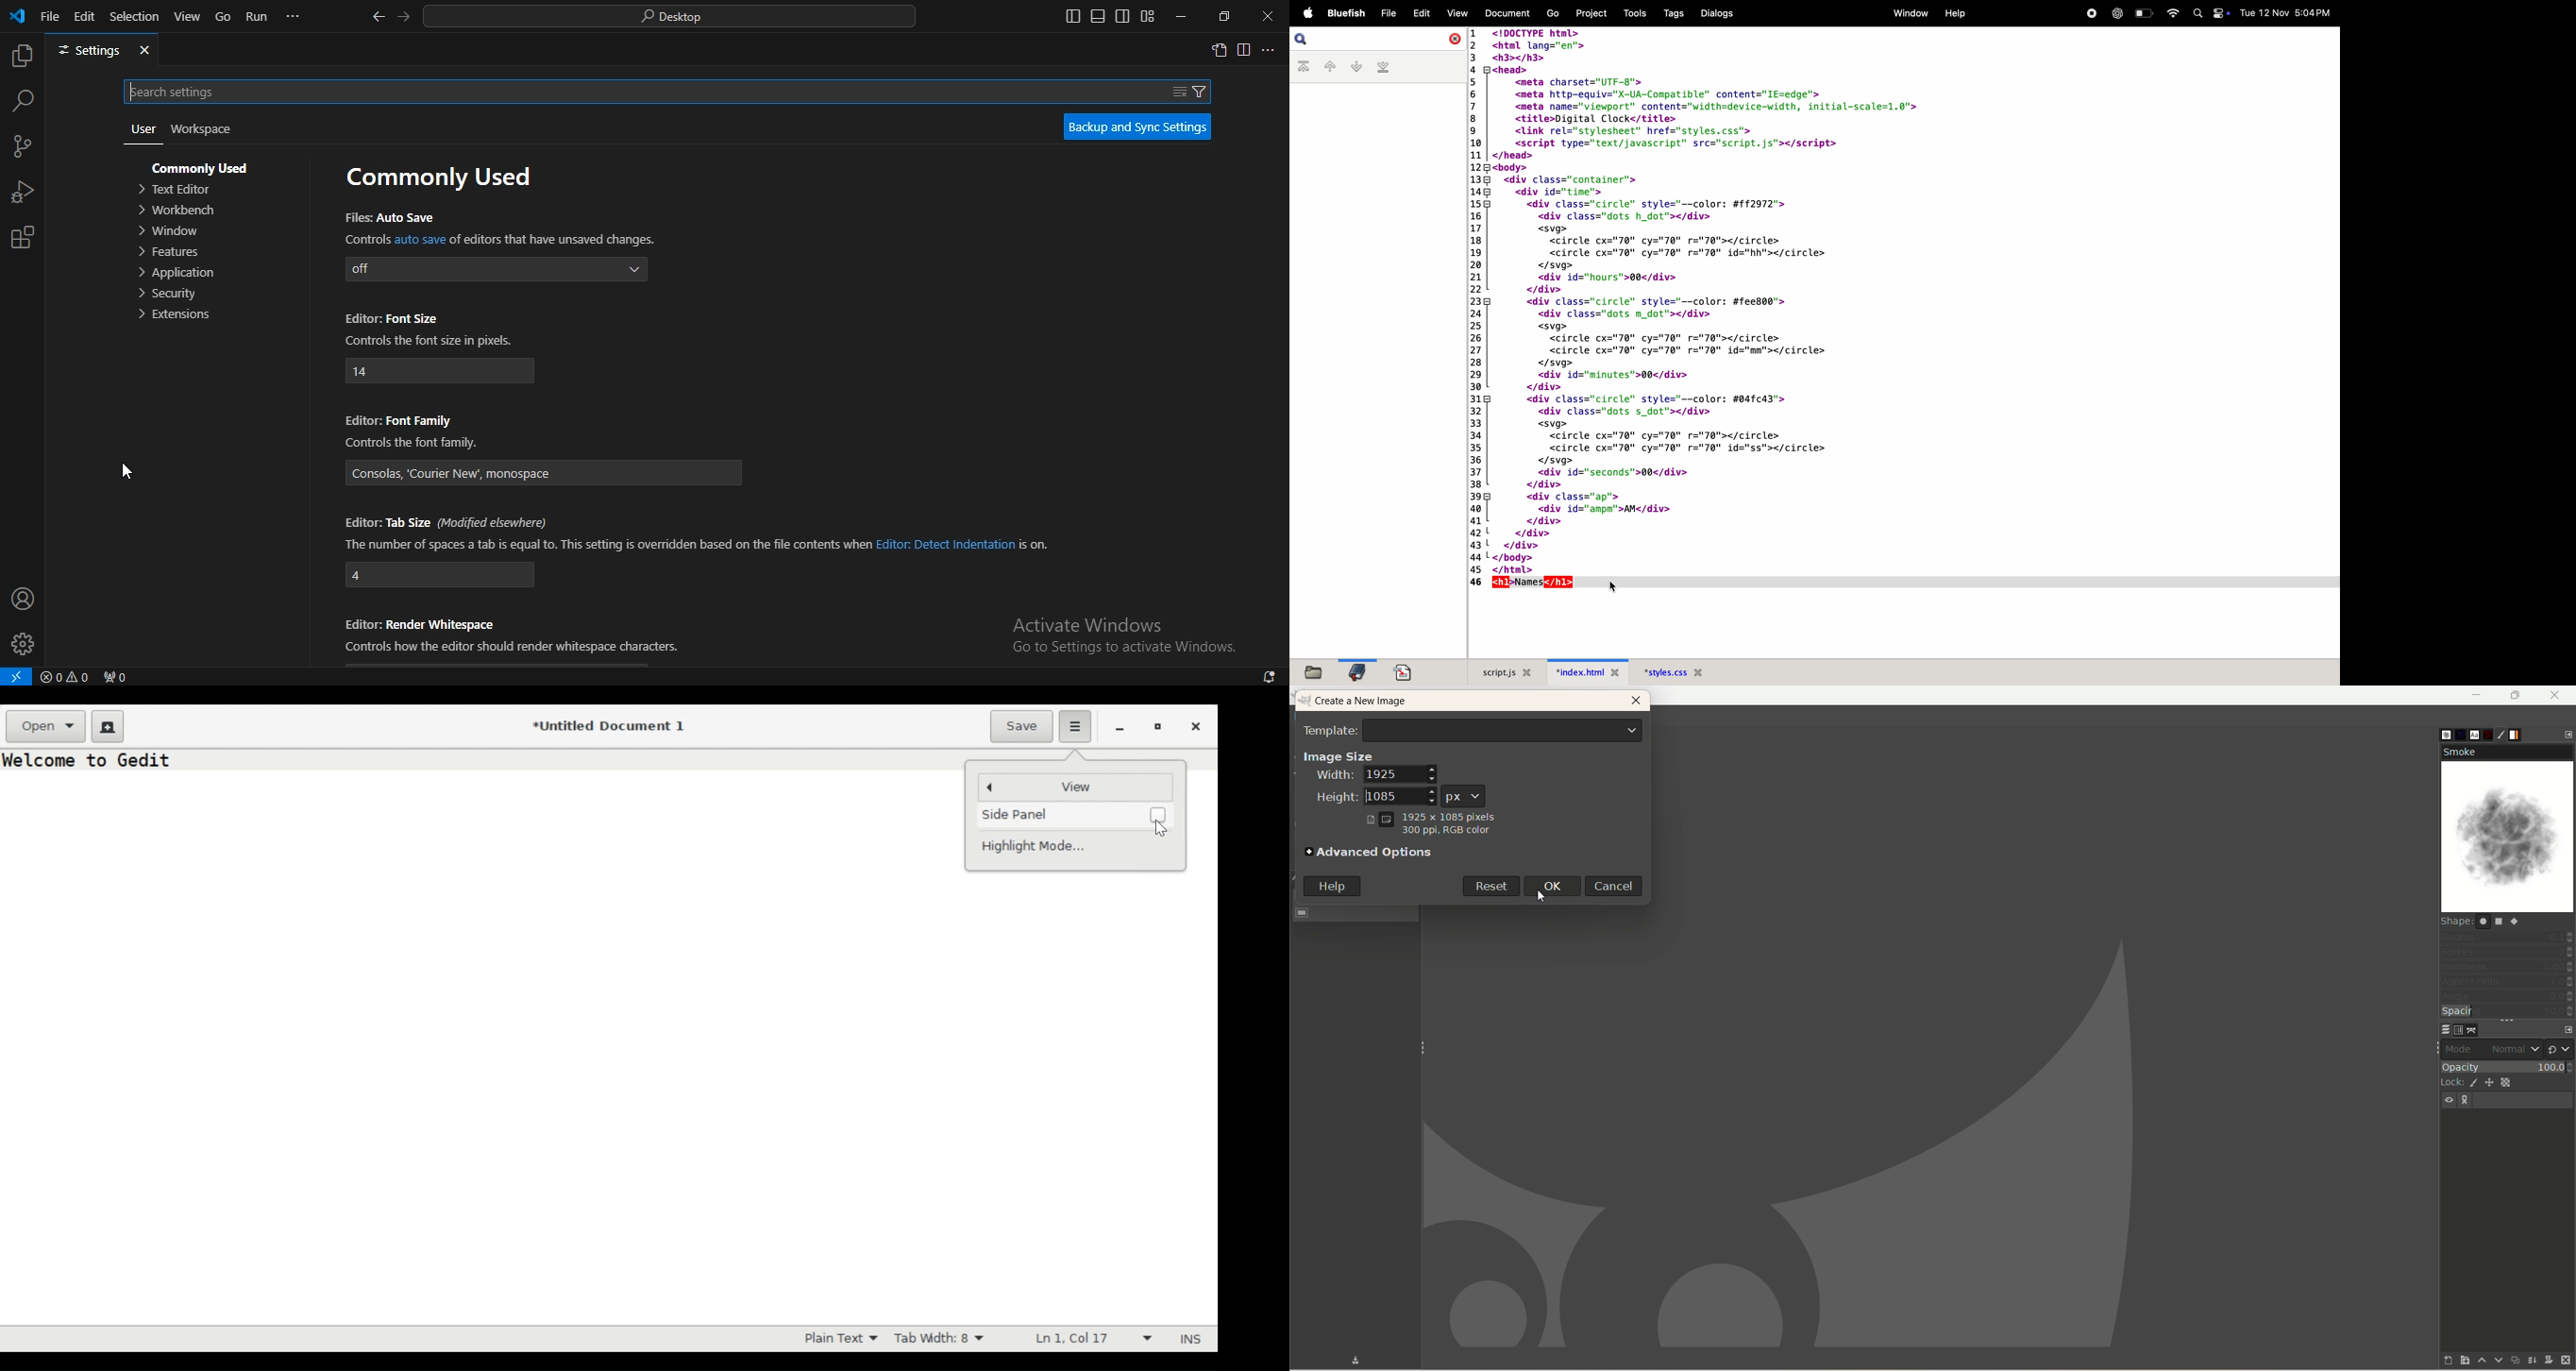 Image resolution: width=2576 pixels, height=1372 pixels. Describe the element at coordinates (19, 18) in the screenshot. I see `icon` at that location.